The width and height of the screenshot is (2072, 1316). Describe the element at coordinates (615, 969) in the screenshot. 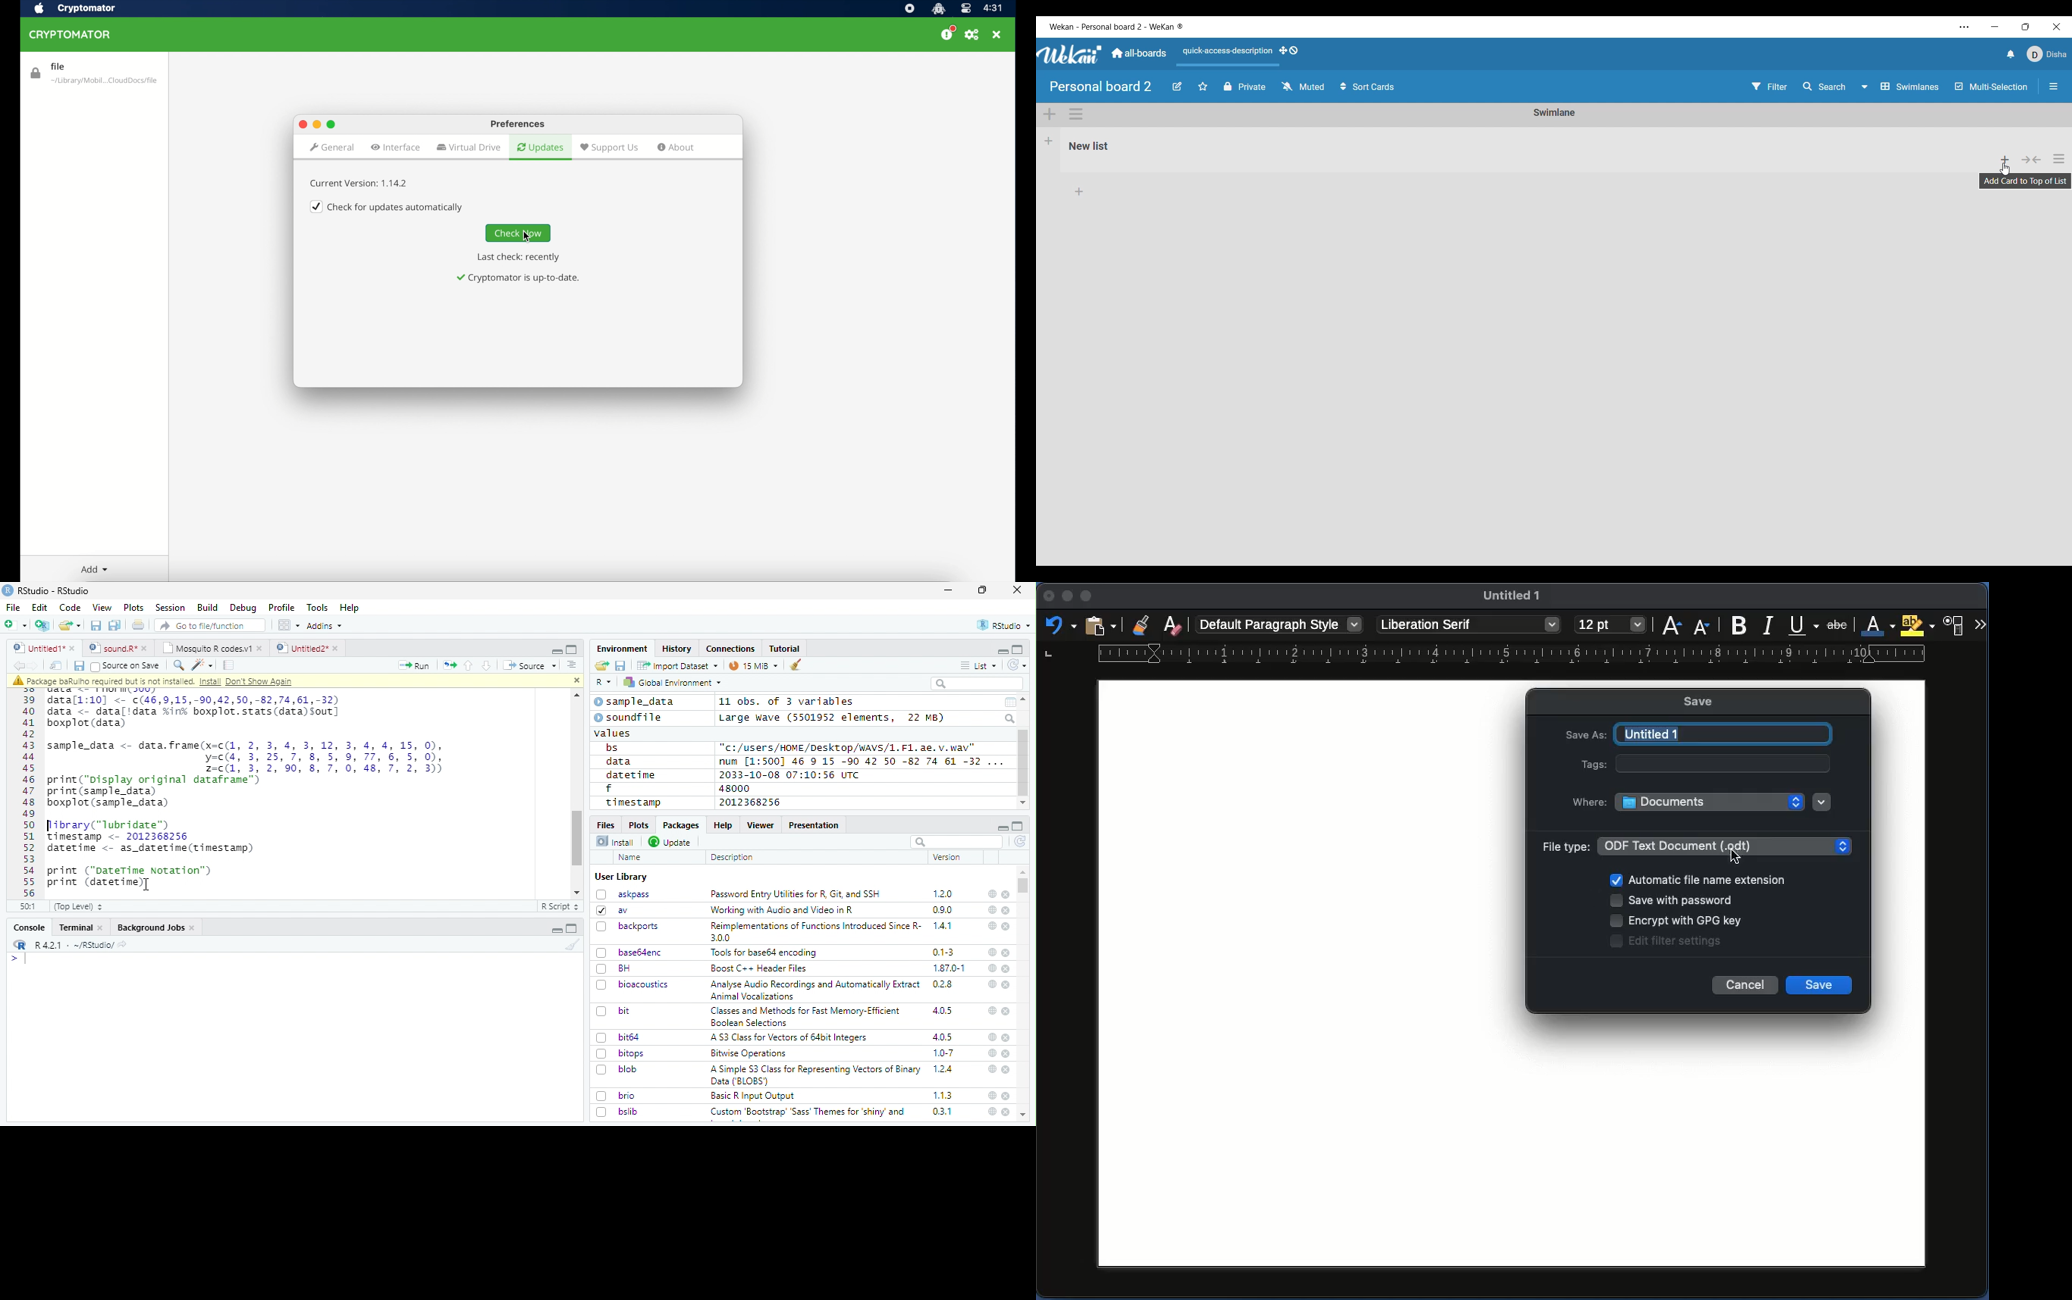

I see `BH` at that location.